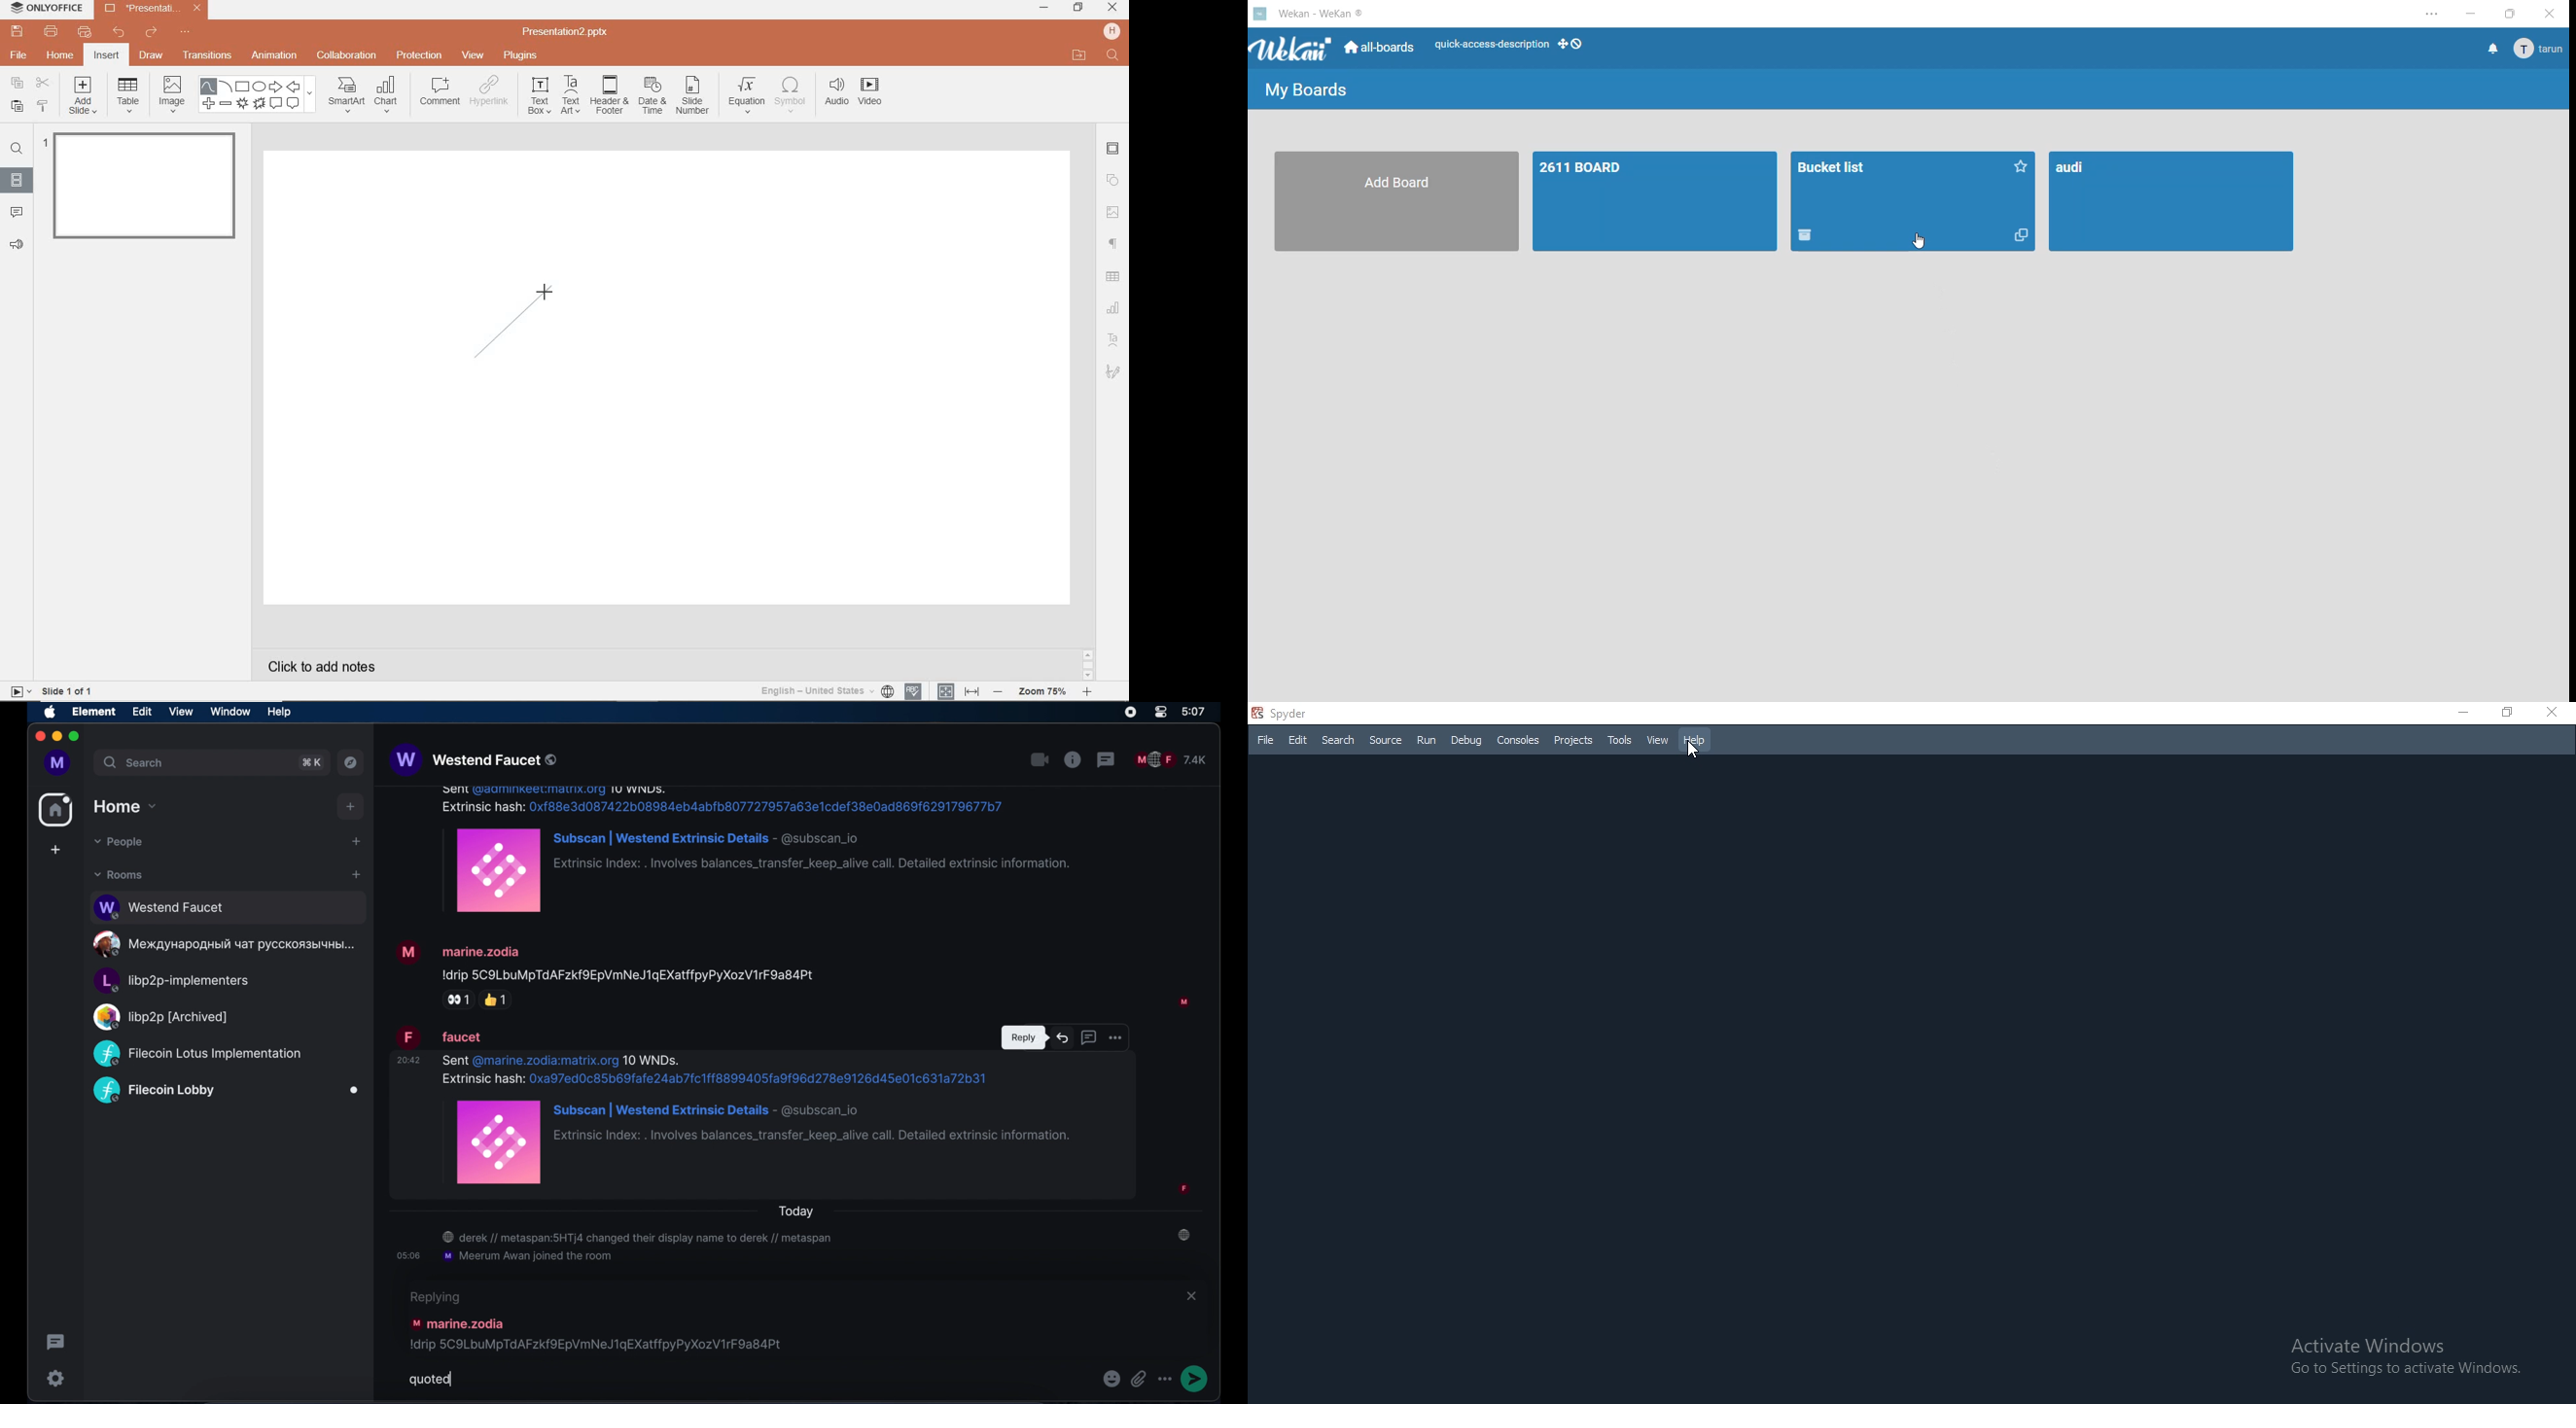  Describe the element at coordinates (54, 691) in the screenshot. I see `SLIDE 1 OF 1` at that location.